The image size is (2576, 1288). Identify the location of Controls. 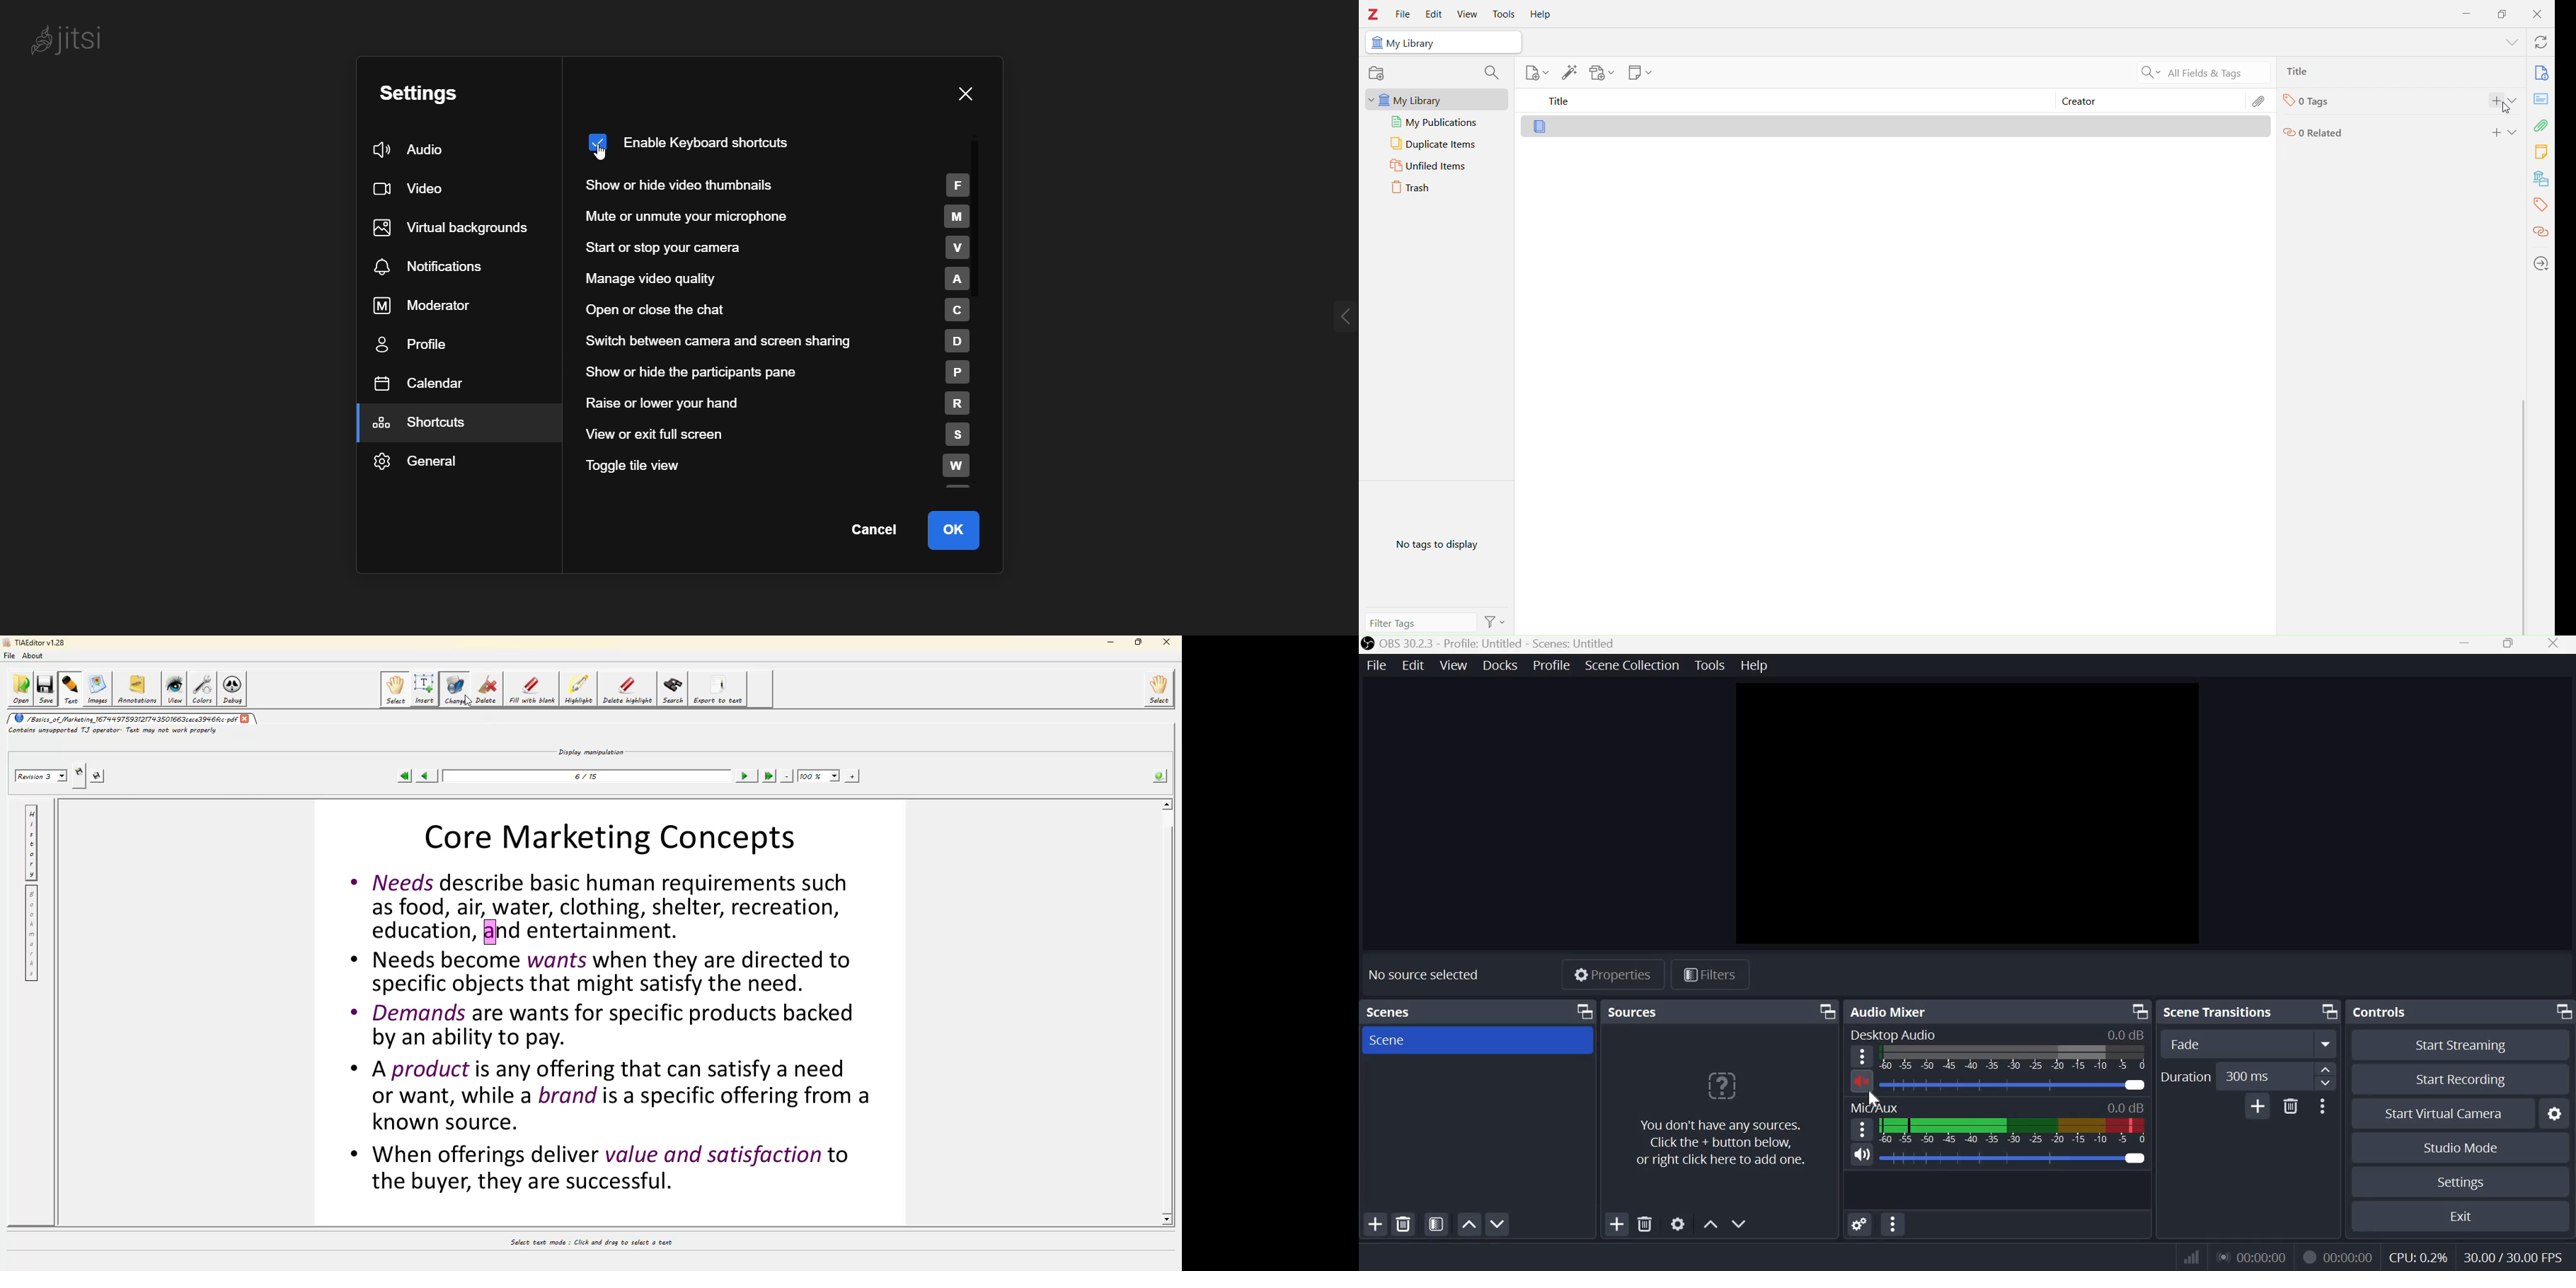
(2380, 1012).